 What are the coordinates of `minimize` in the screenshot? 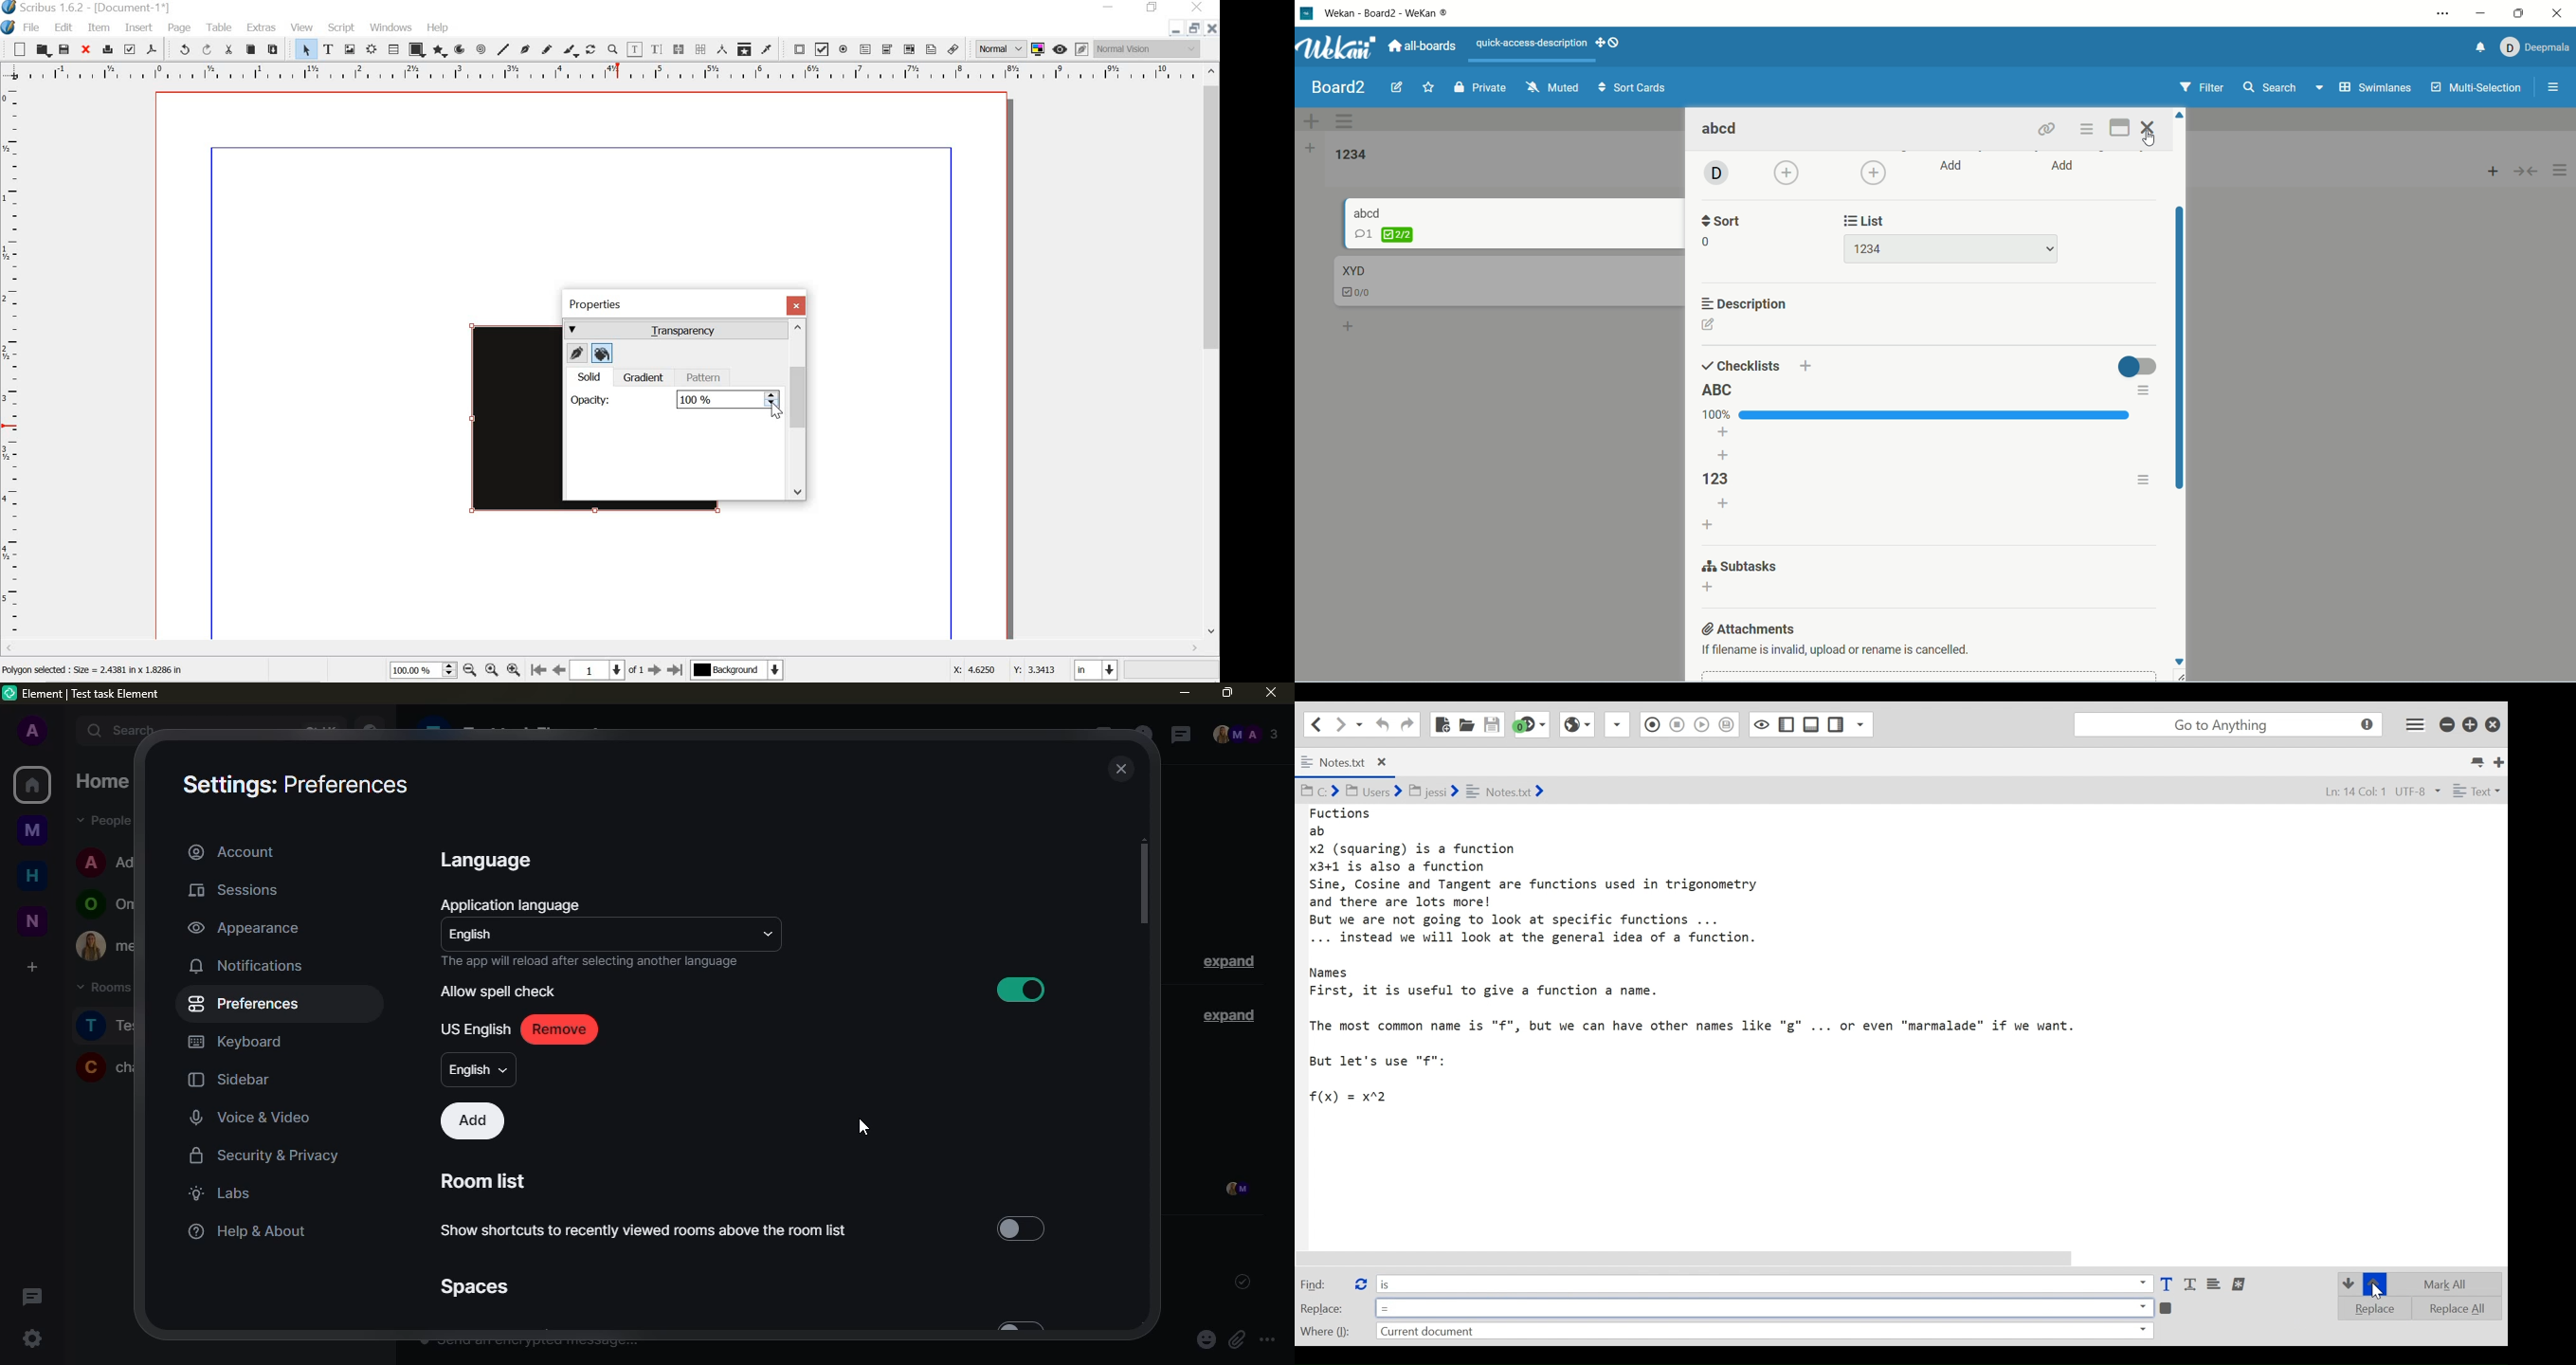 It's located at (1108, 7).